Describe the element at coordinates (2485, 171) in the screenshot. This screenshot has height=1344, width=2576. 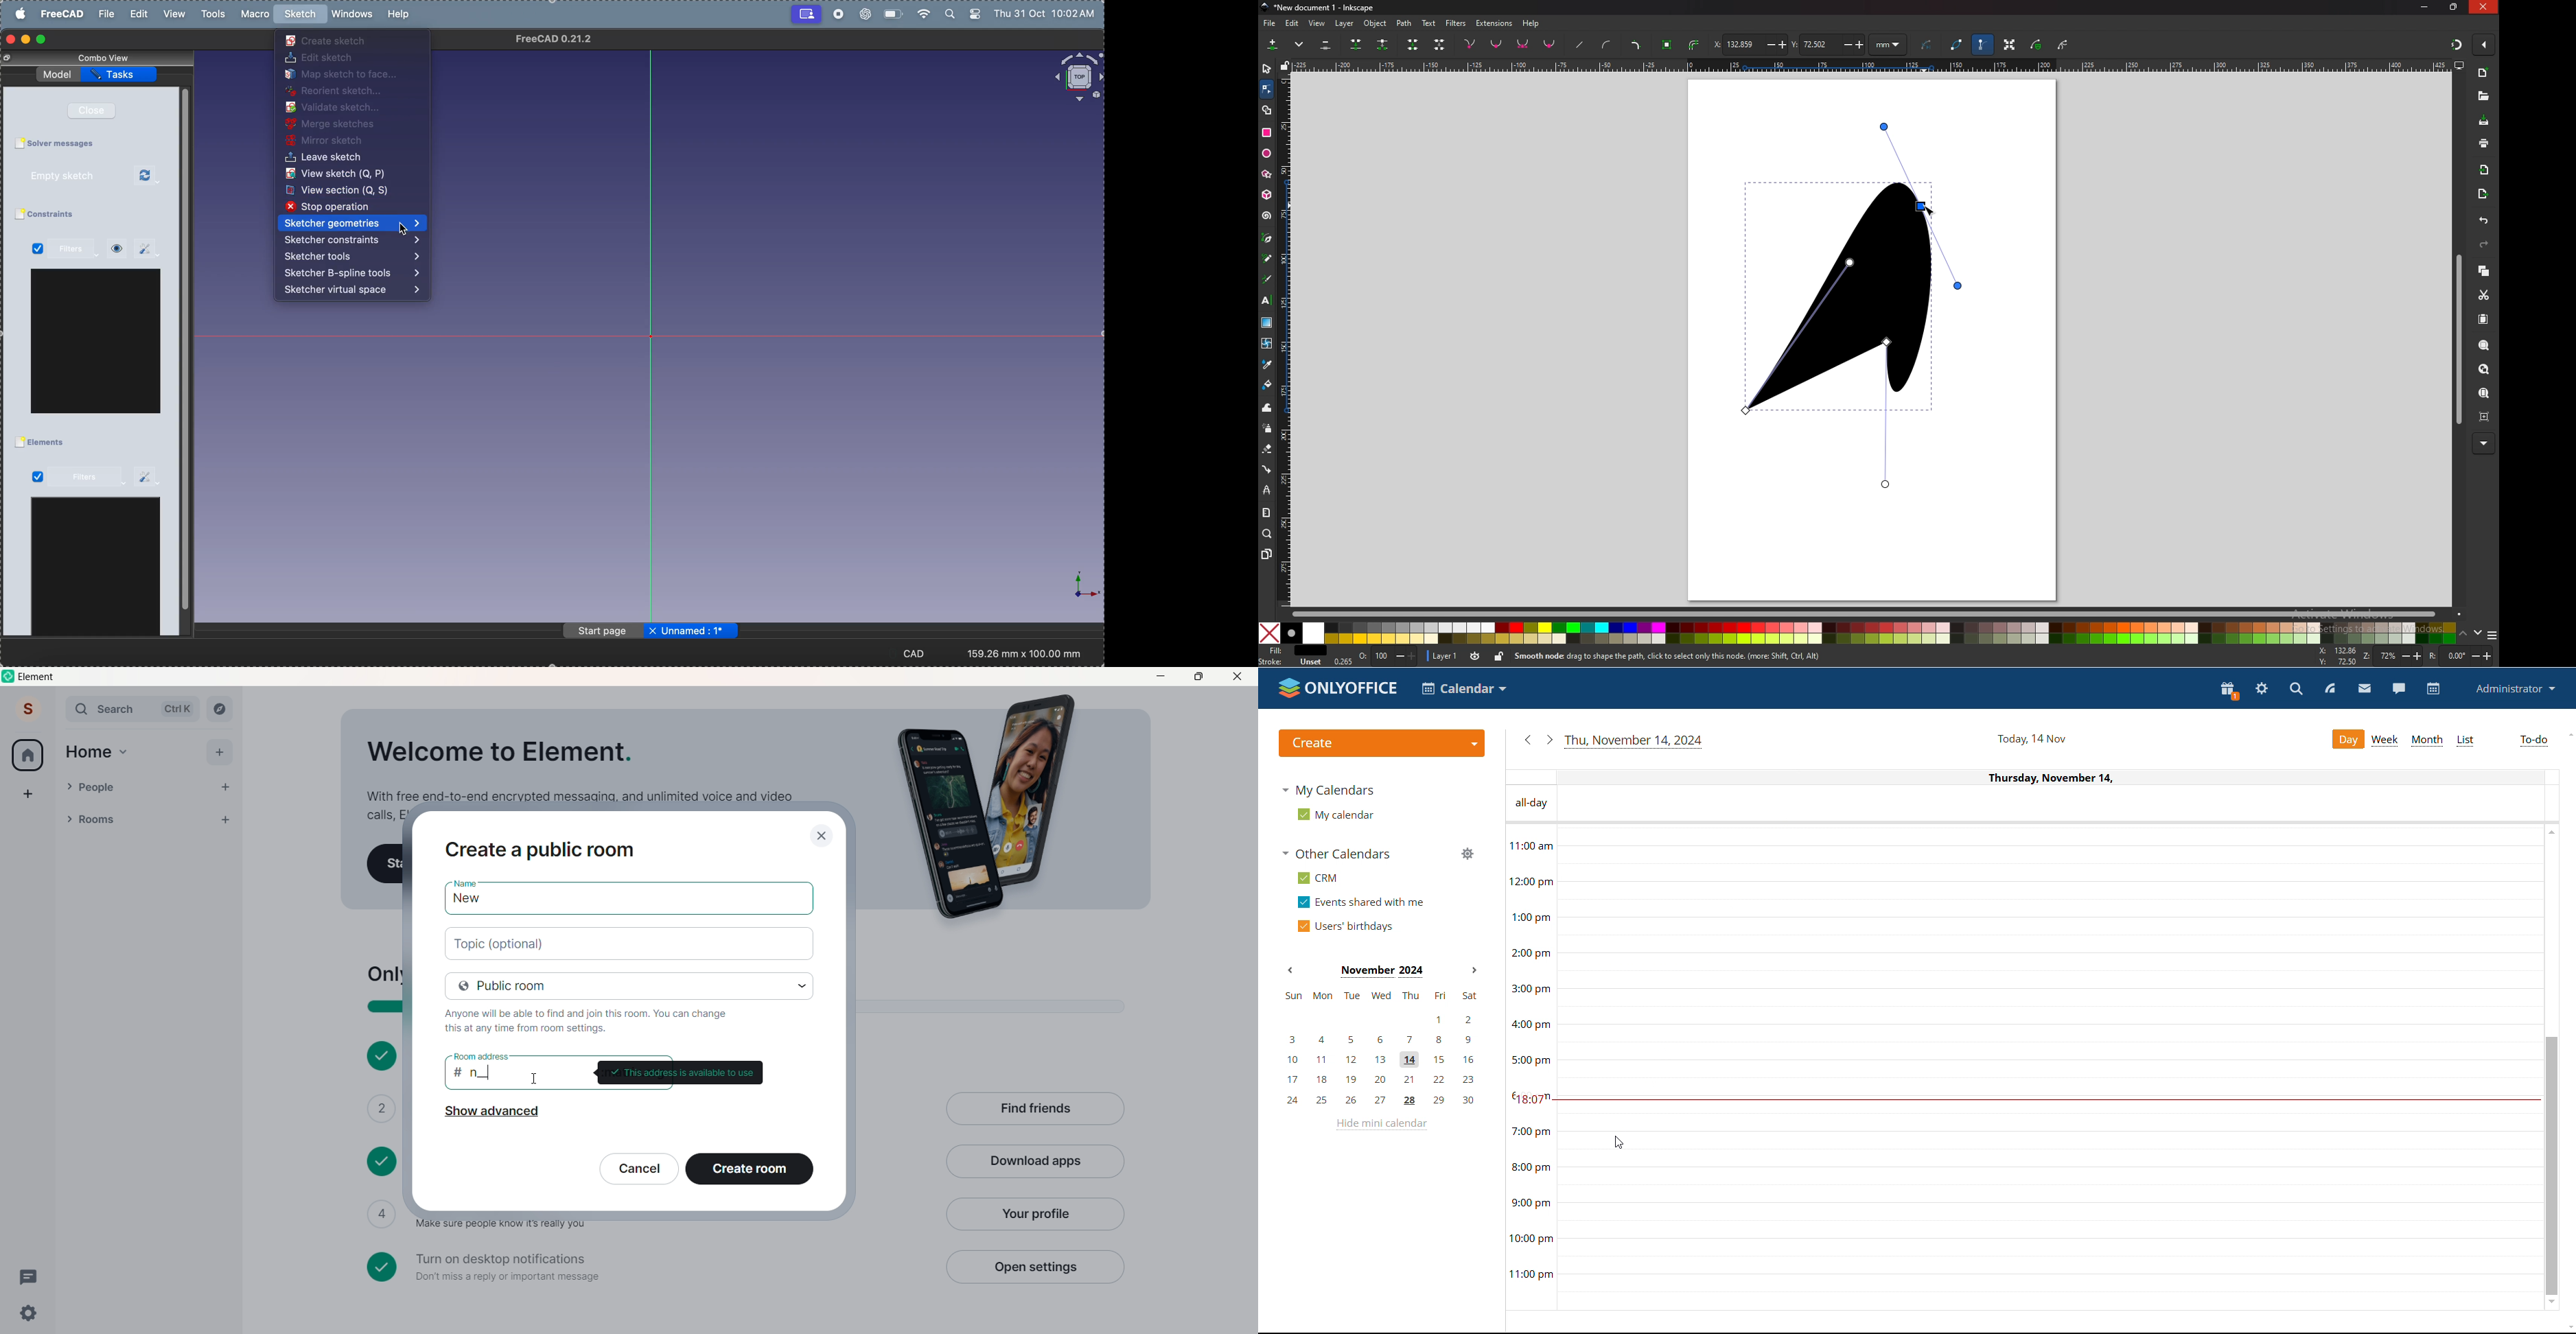
I see `import` at that location.